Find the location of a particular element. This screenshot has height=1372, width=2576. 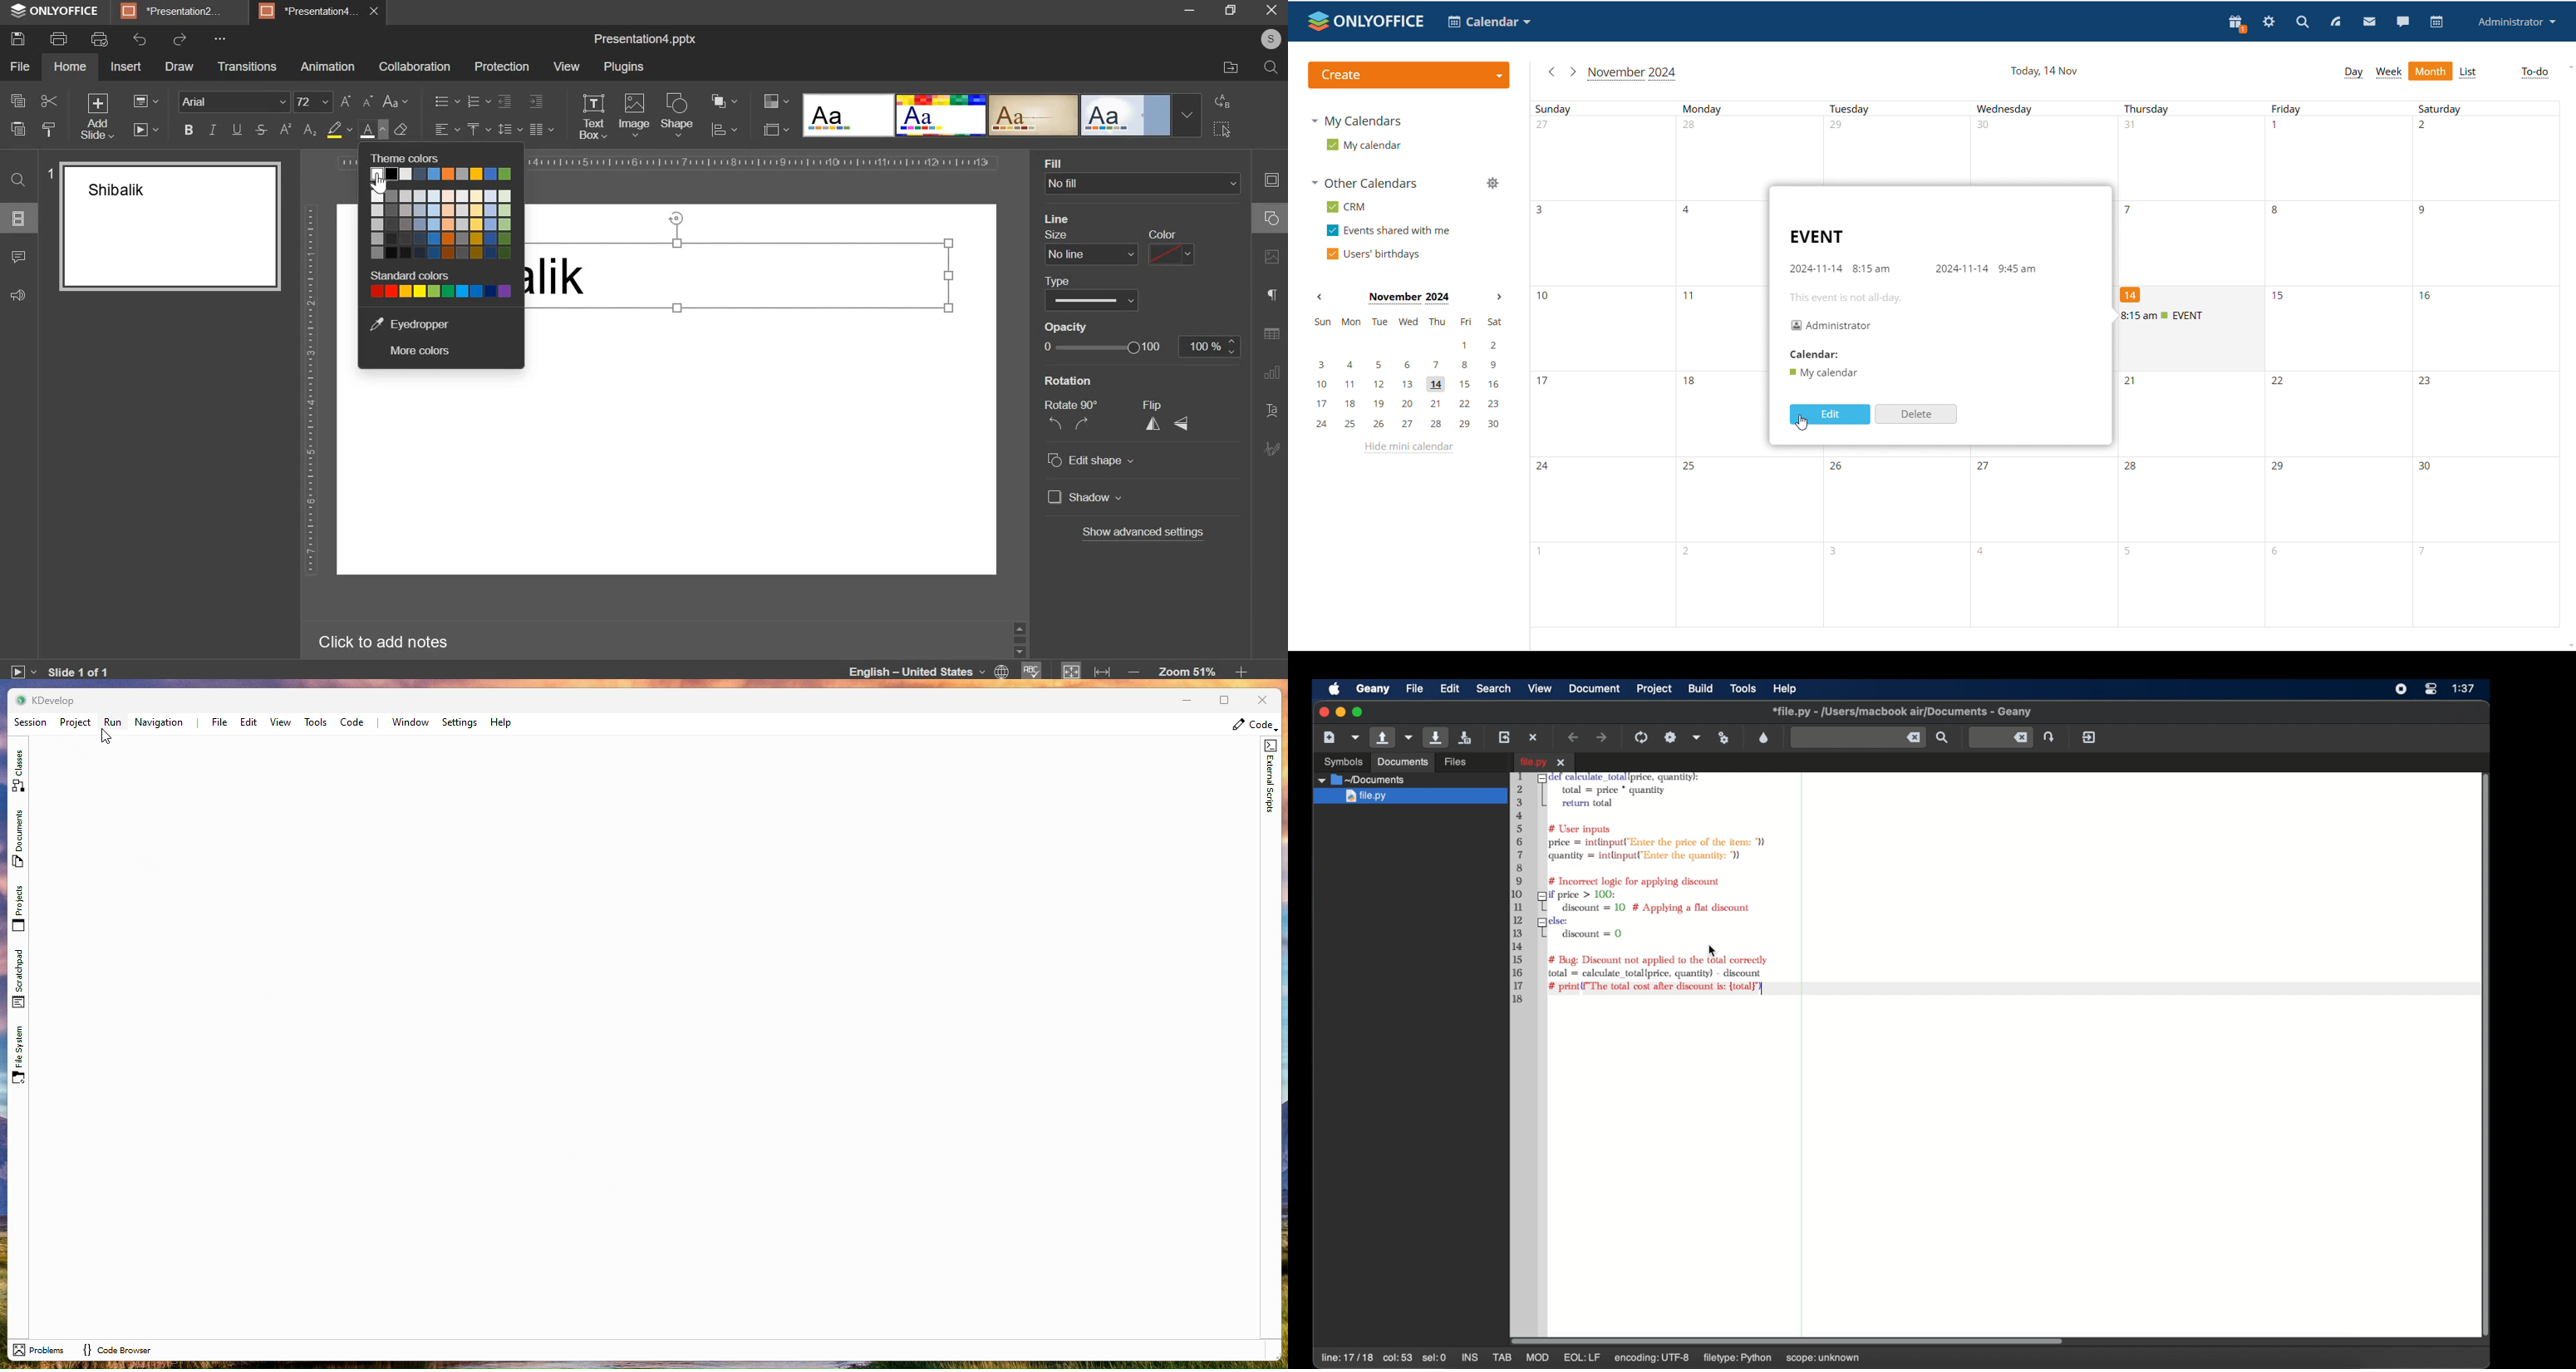

Presentation4 is located at coordinates (311, 9).